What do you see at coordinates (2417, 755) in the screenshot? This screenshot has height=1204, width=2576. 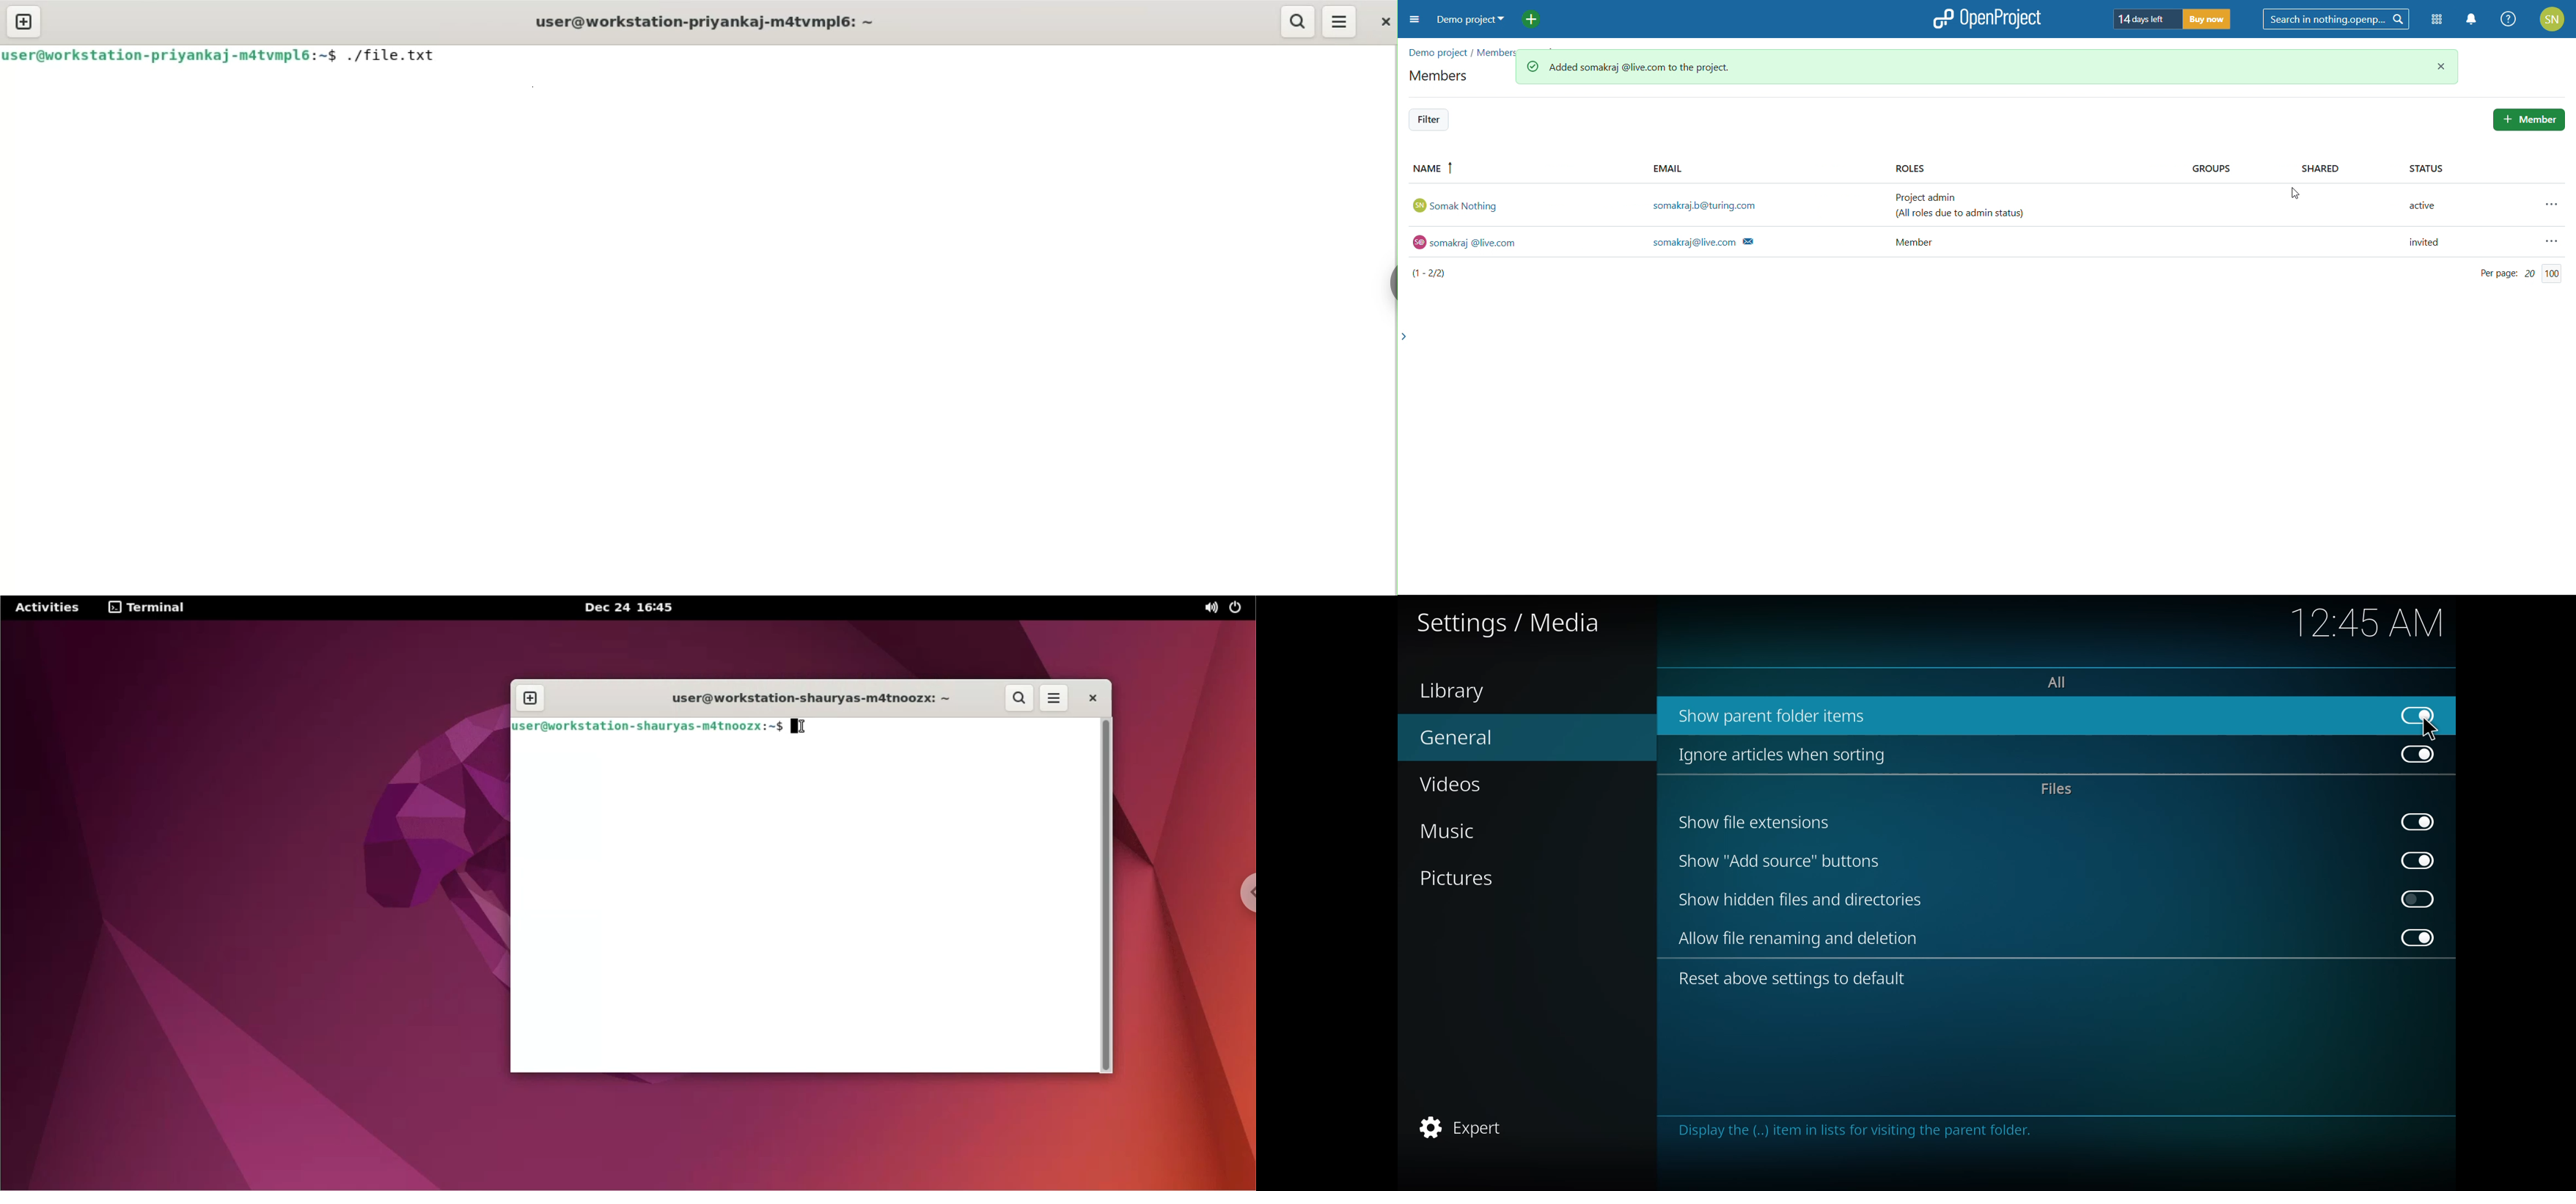 I see `enabled` at bounding box center [2417, 755].